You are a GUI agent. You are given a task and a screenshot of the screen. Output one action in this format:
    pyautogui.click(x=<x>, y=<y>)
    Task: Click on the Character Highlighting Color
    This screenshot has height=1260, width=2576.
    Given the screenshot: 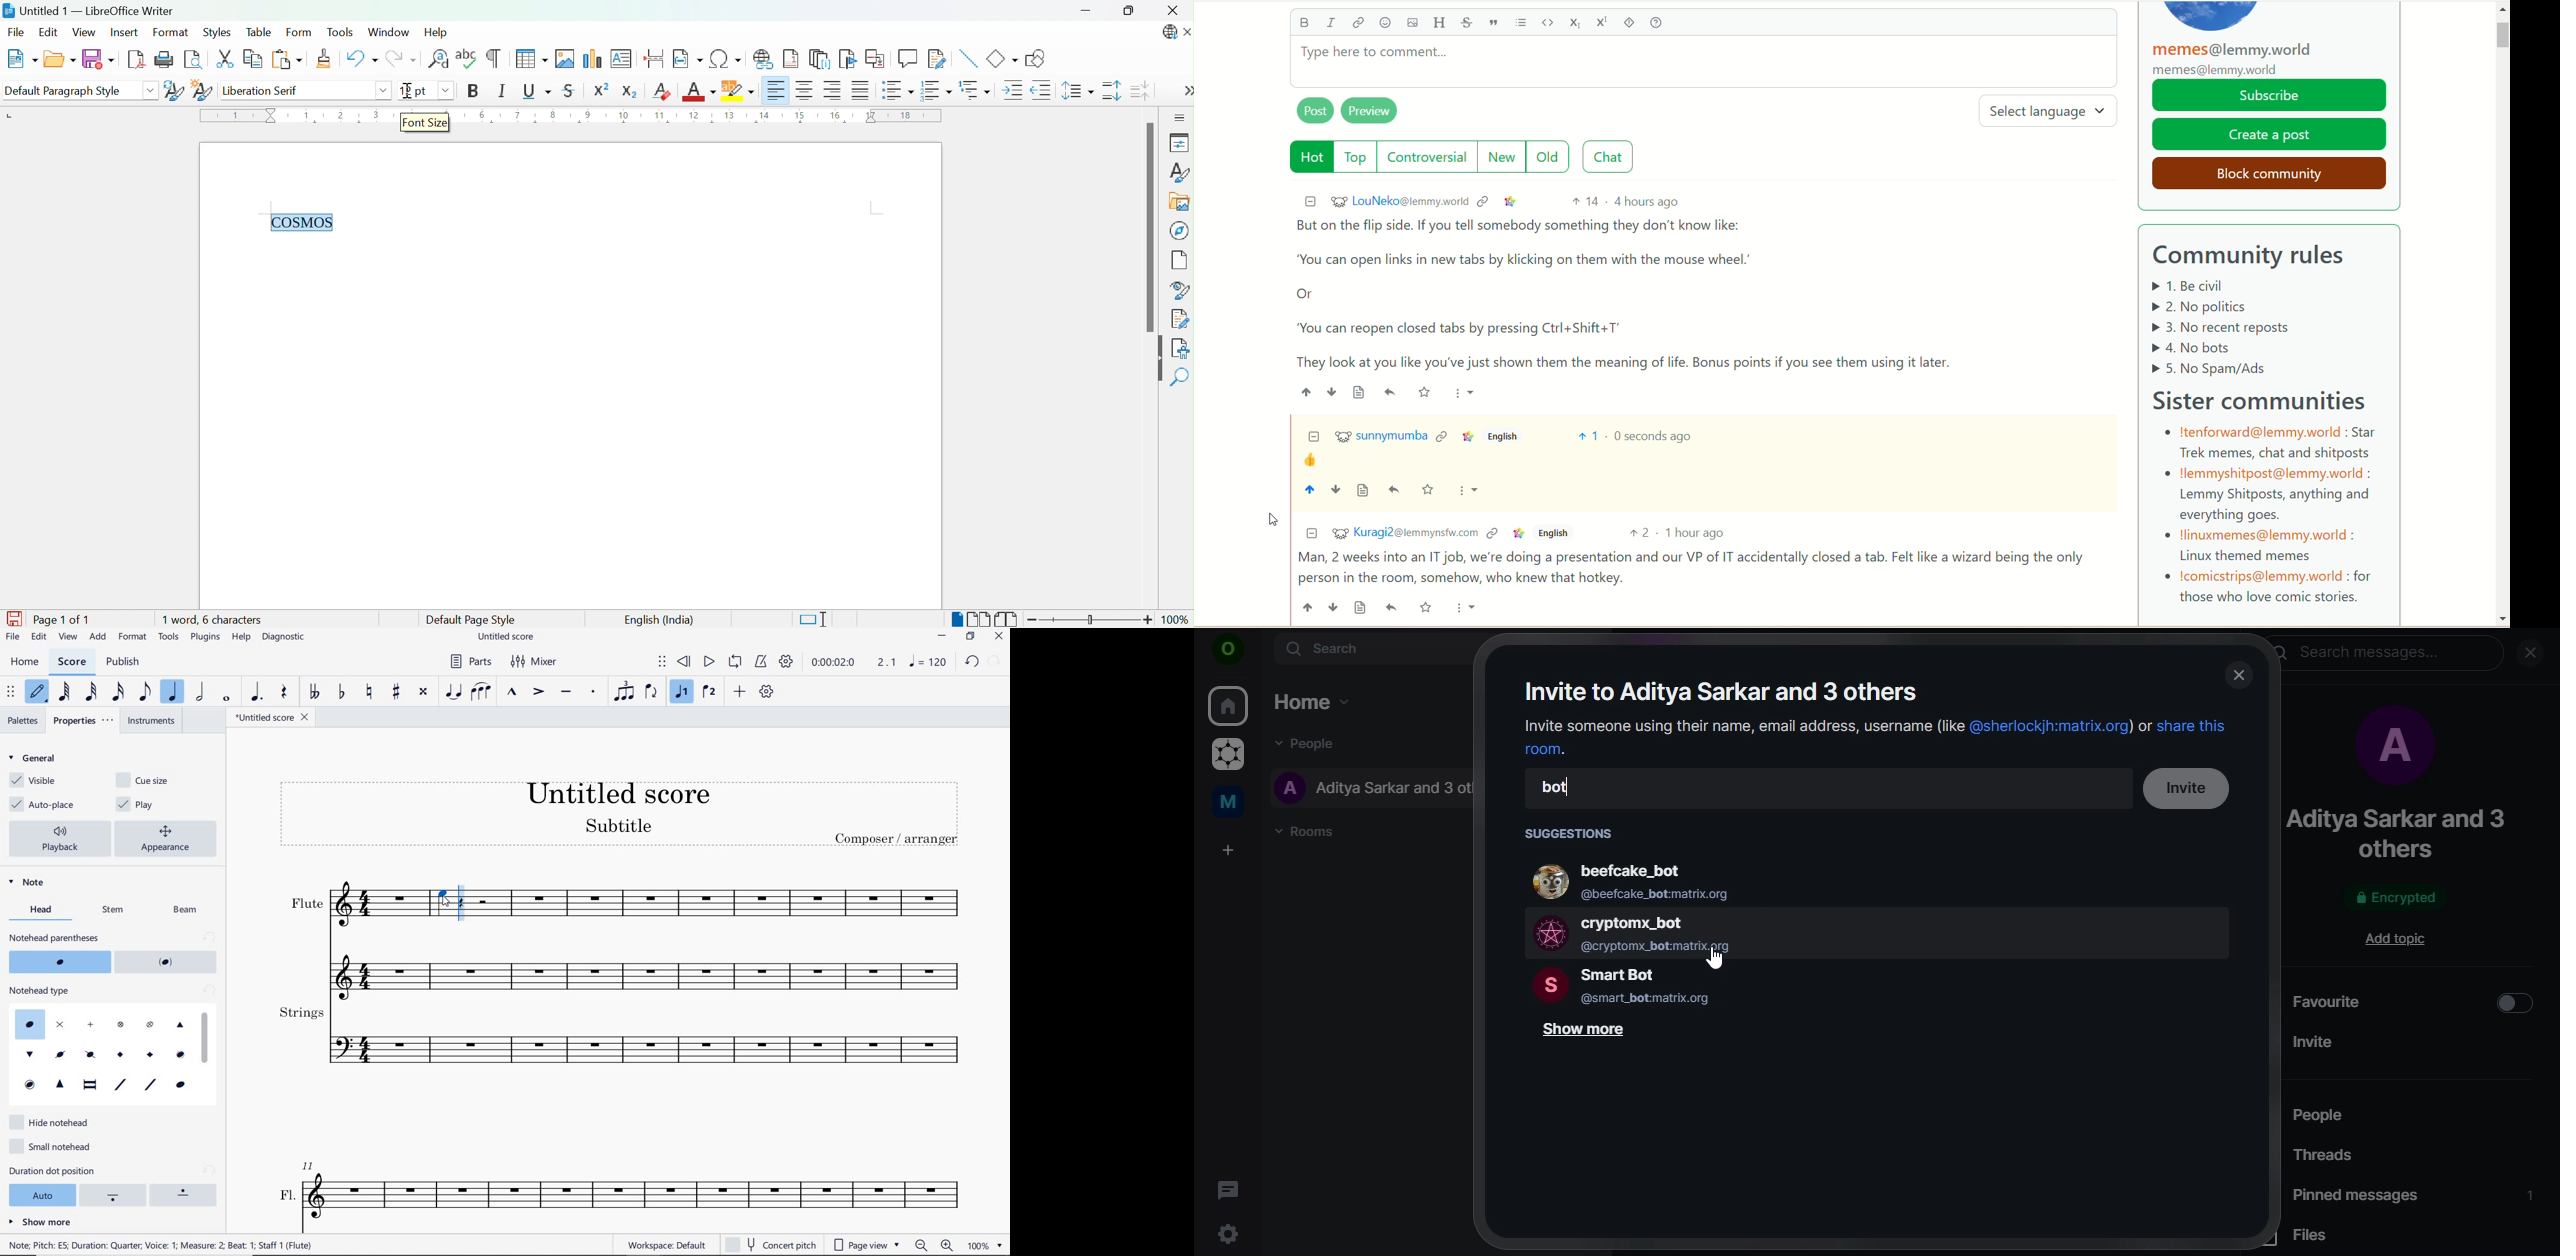 What is the action you would take?
    pyautogui.click(x=736, y=90)
    